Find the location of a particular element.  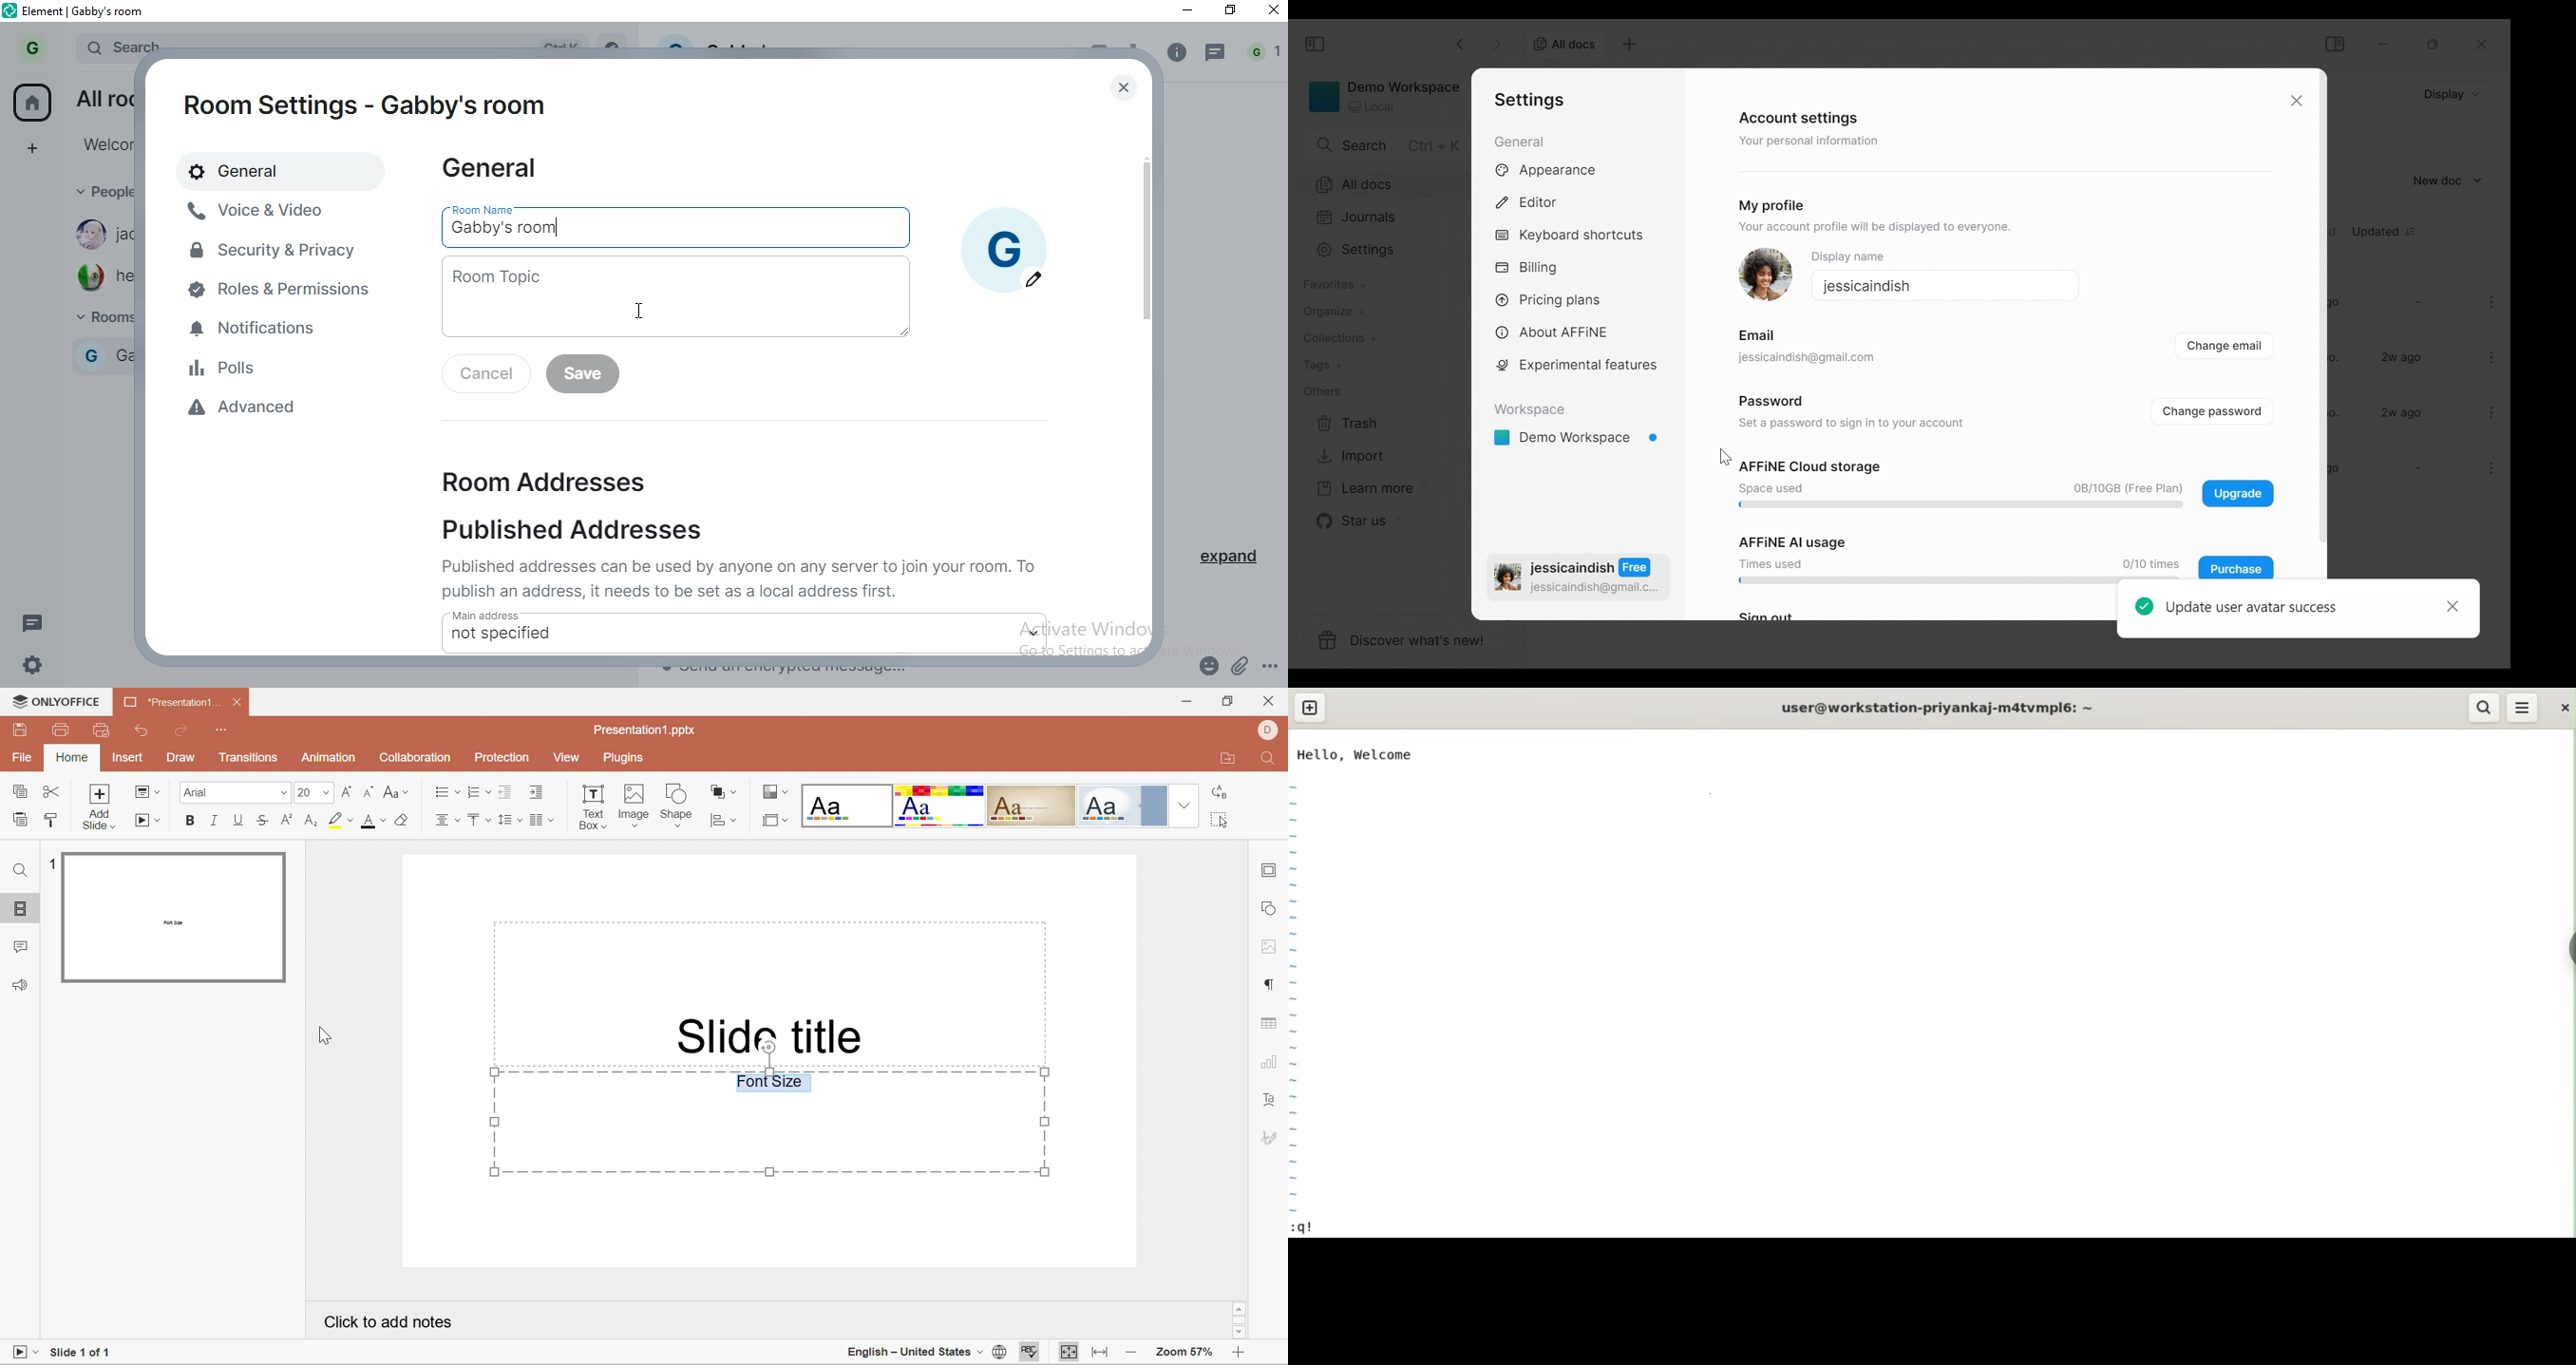

paragraph settings is located at coordinates (1269, 984).